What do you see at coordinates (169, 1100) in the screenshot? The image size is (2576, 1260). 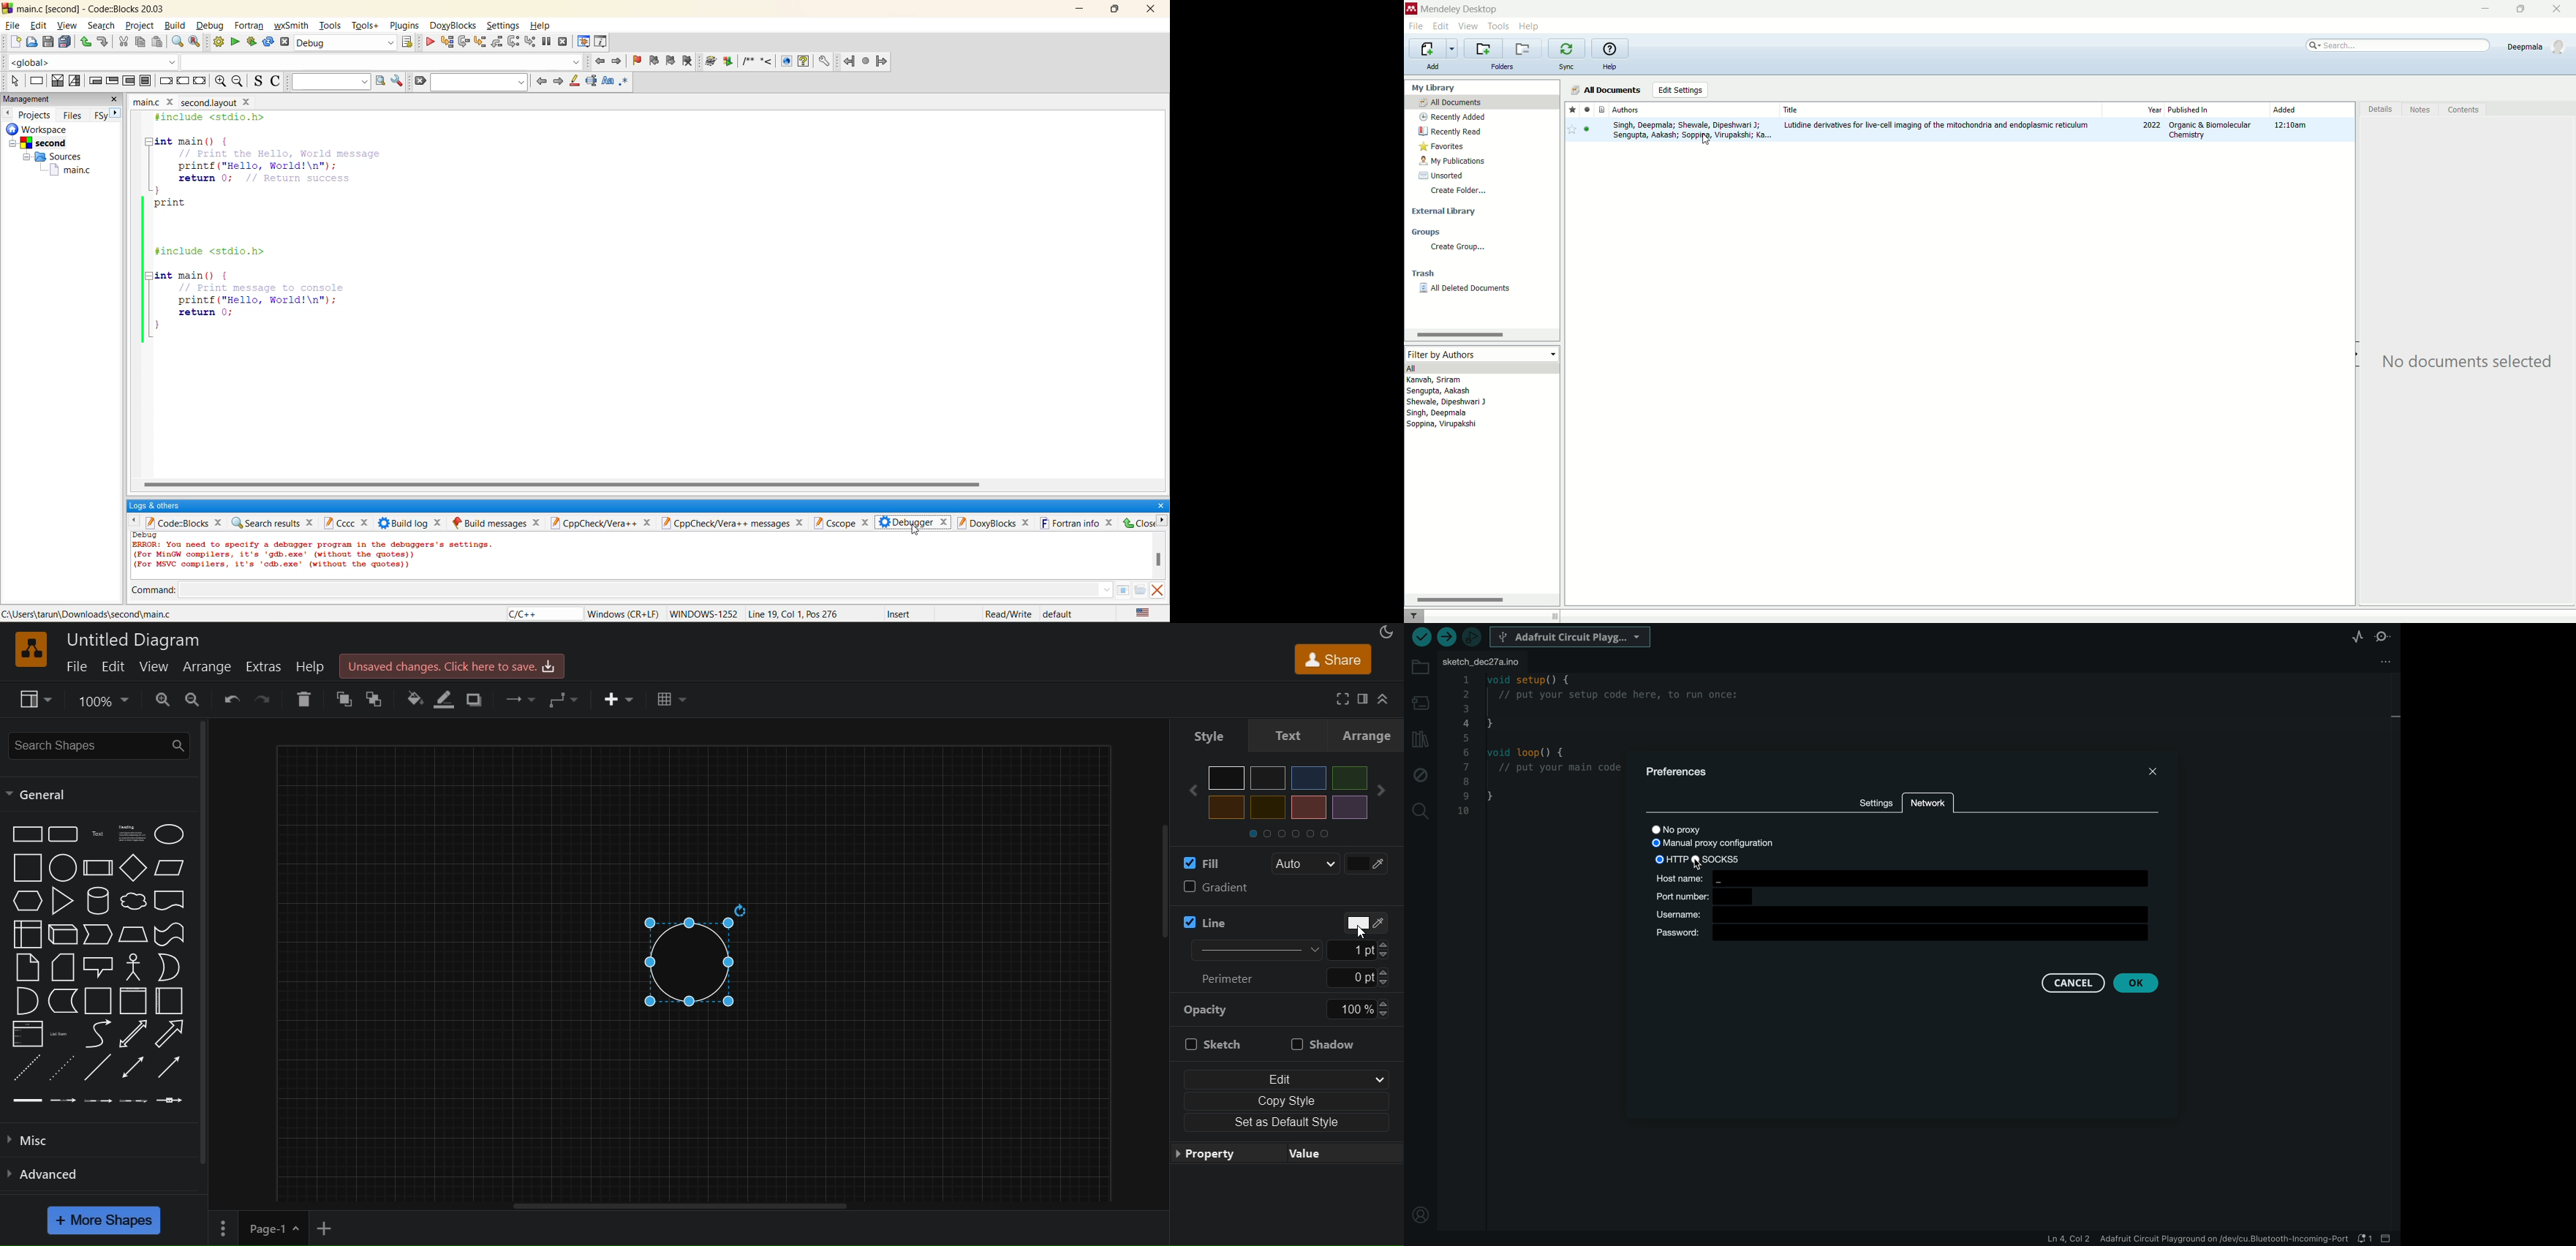 I see `connector 5` at bounding box center [169, 1100].